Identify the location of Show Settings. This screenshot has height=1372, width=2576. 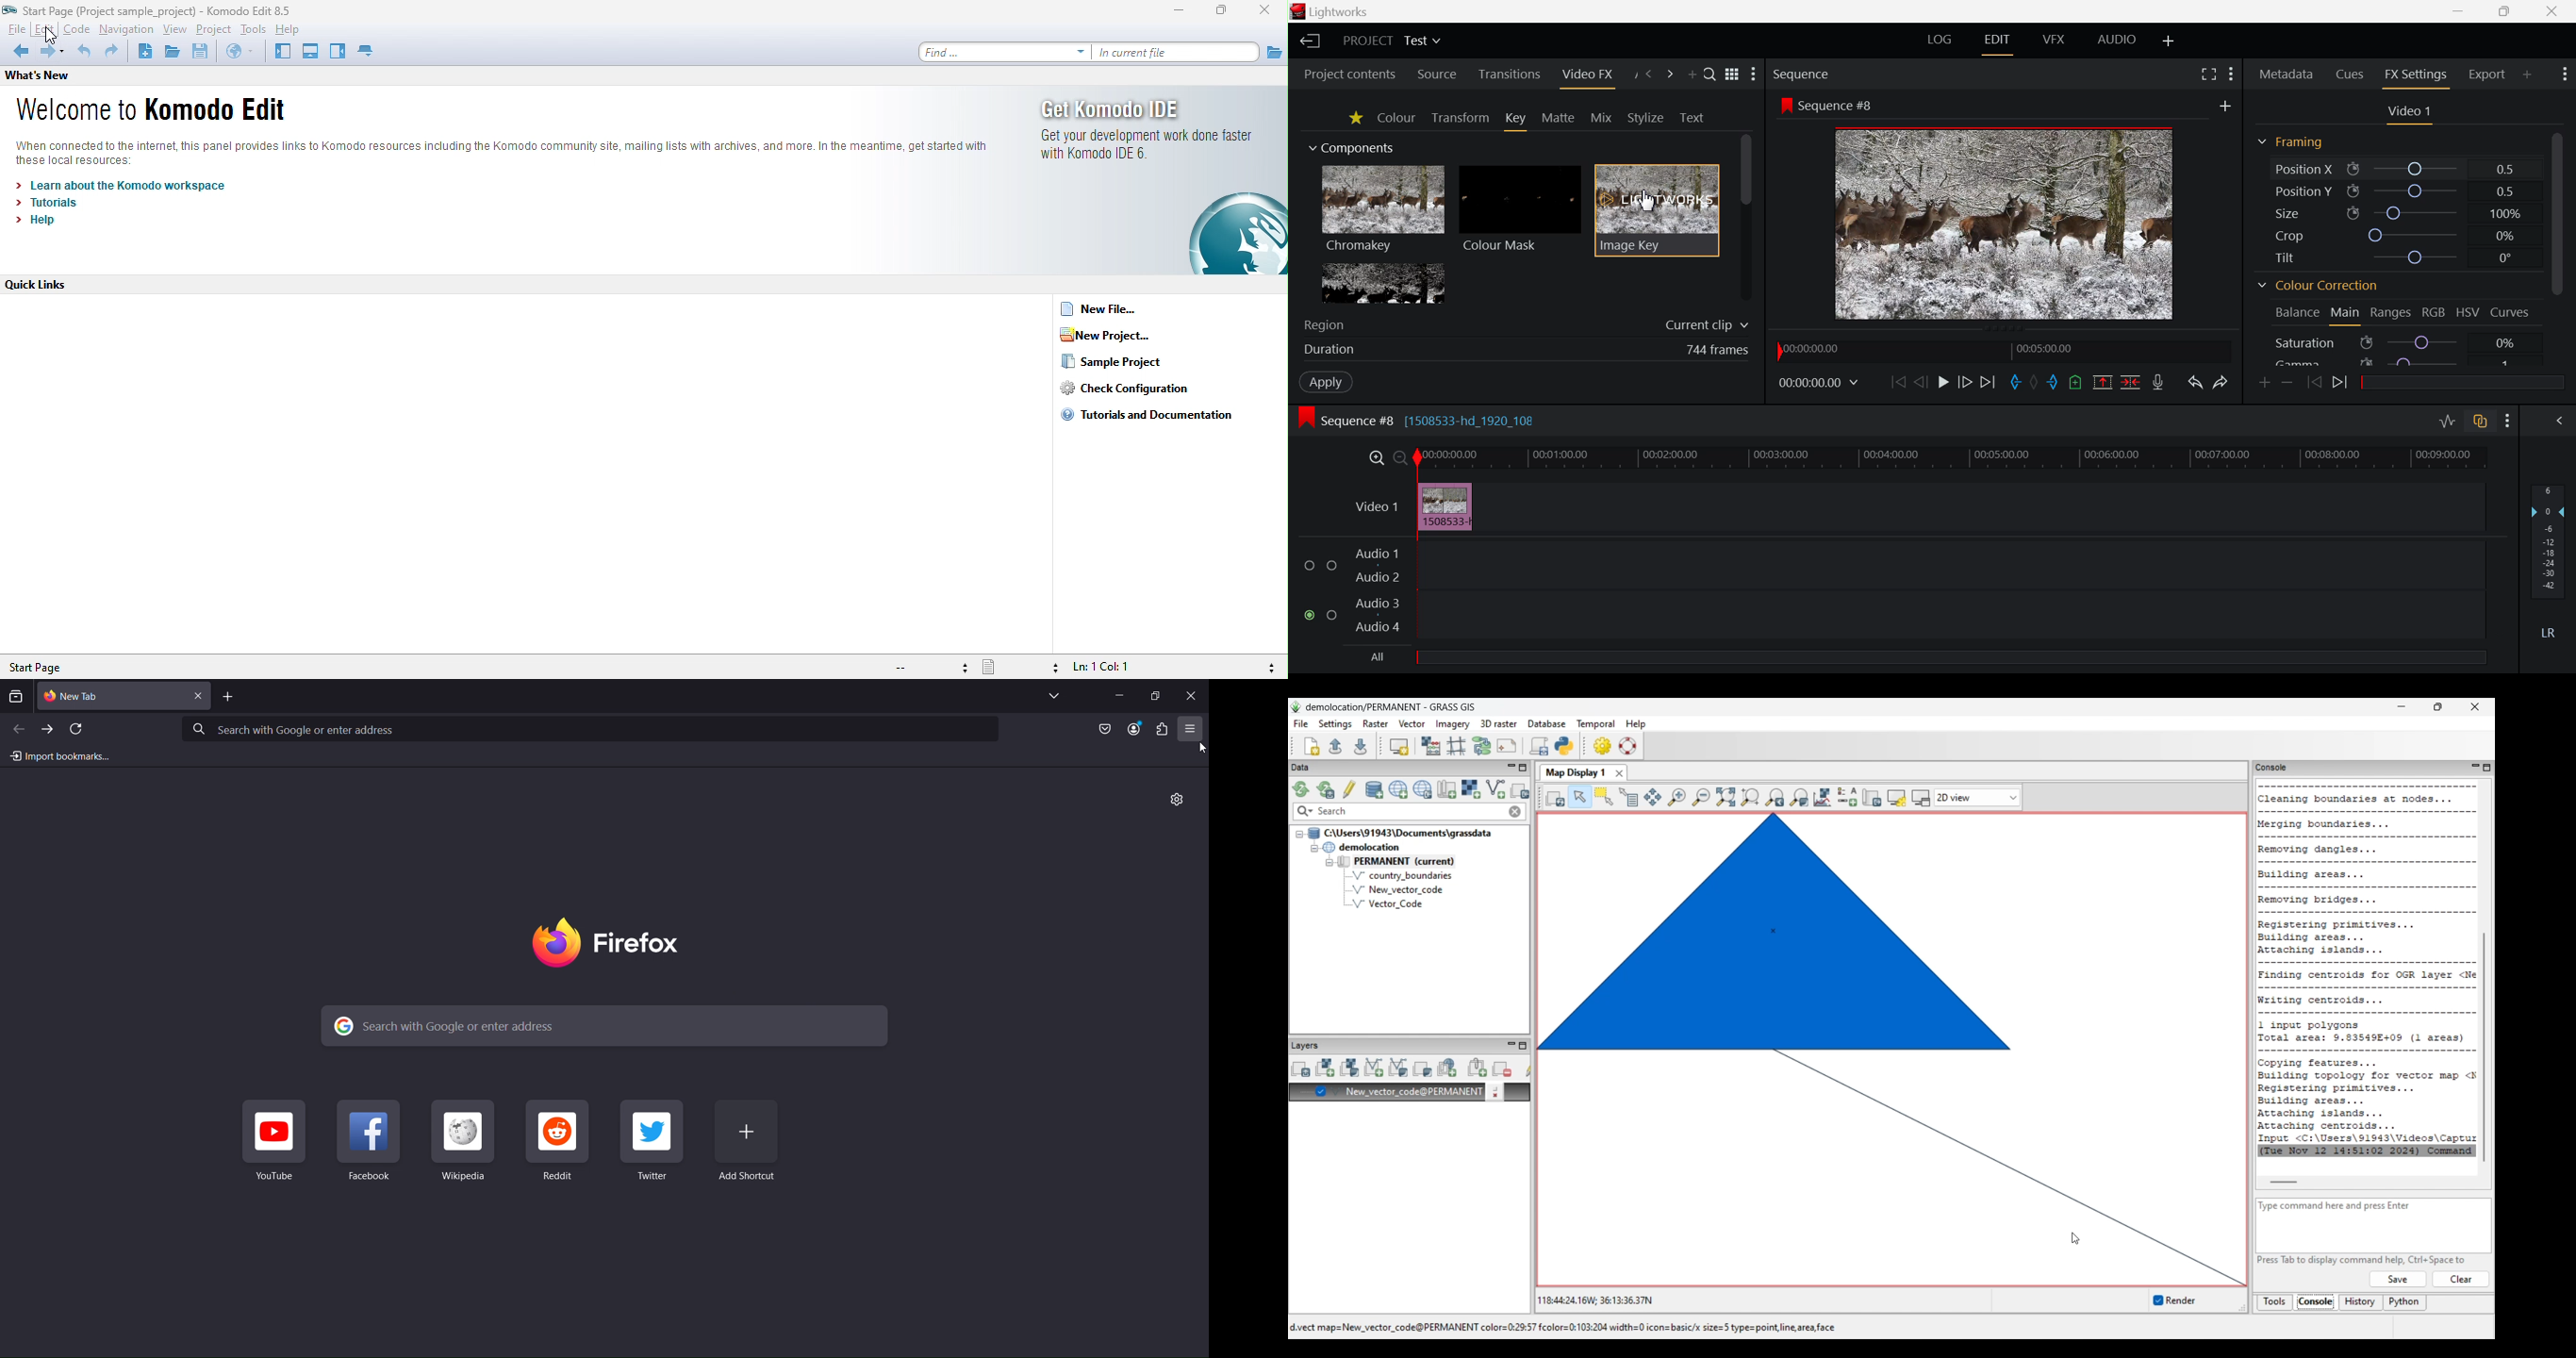
(2564, 74).